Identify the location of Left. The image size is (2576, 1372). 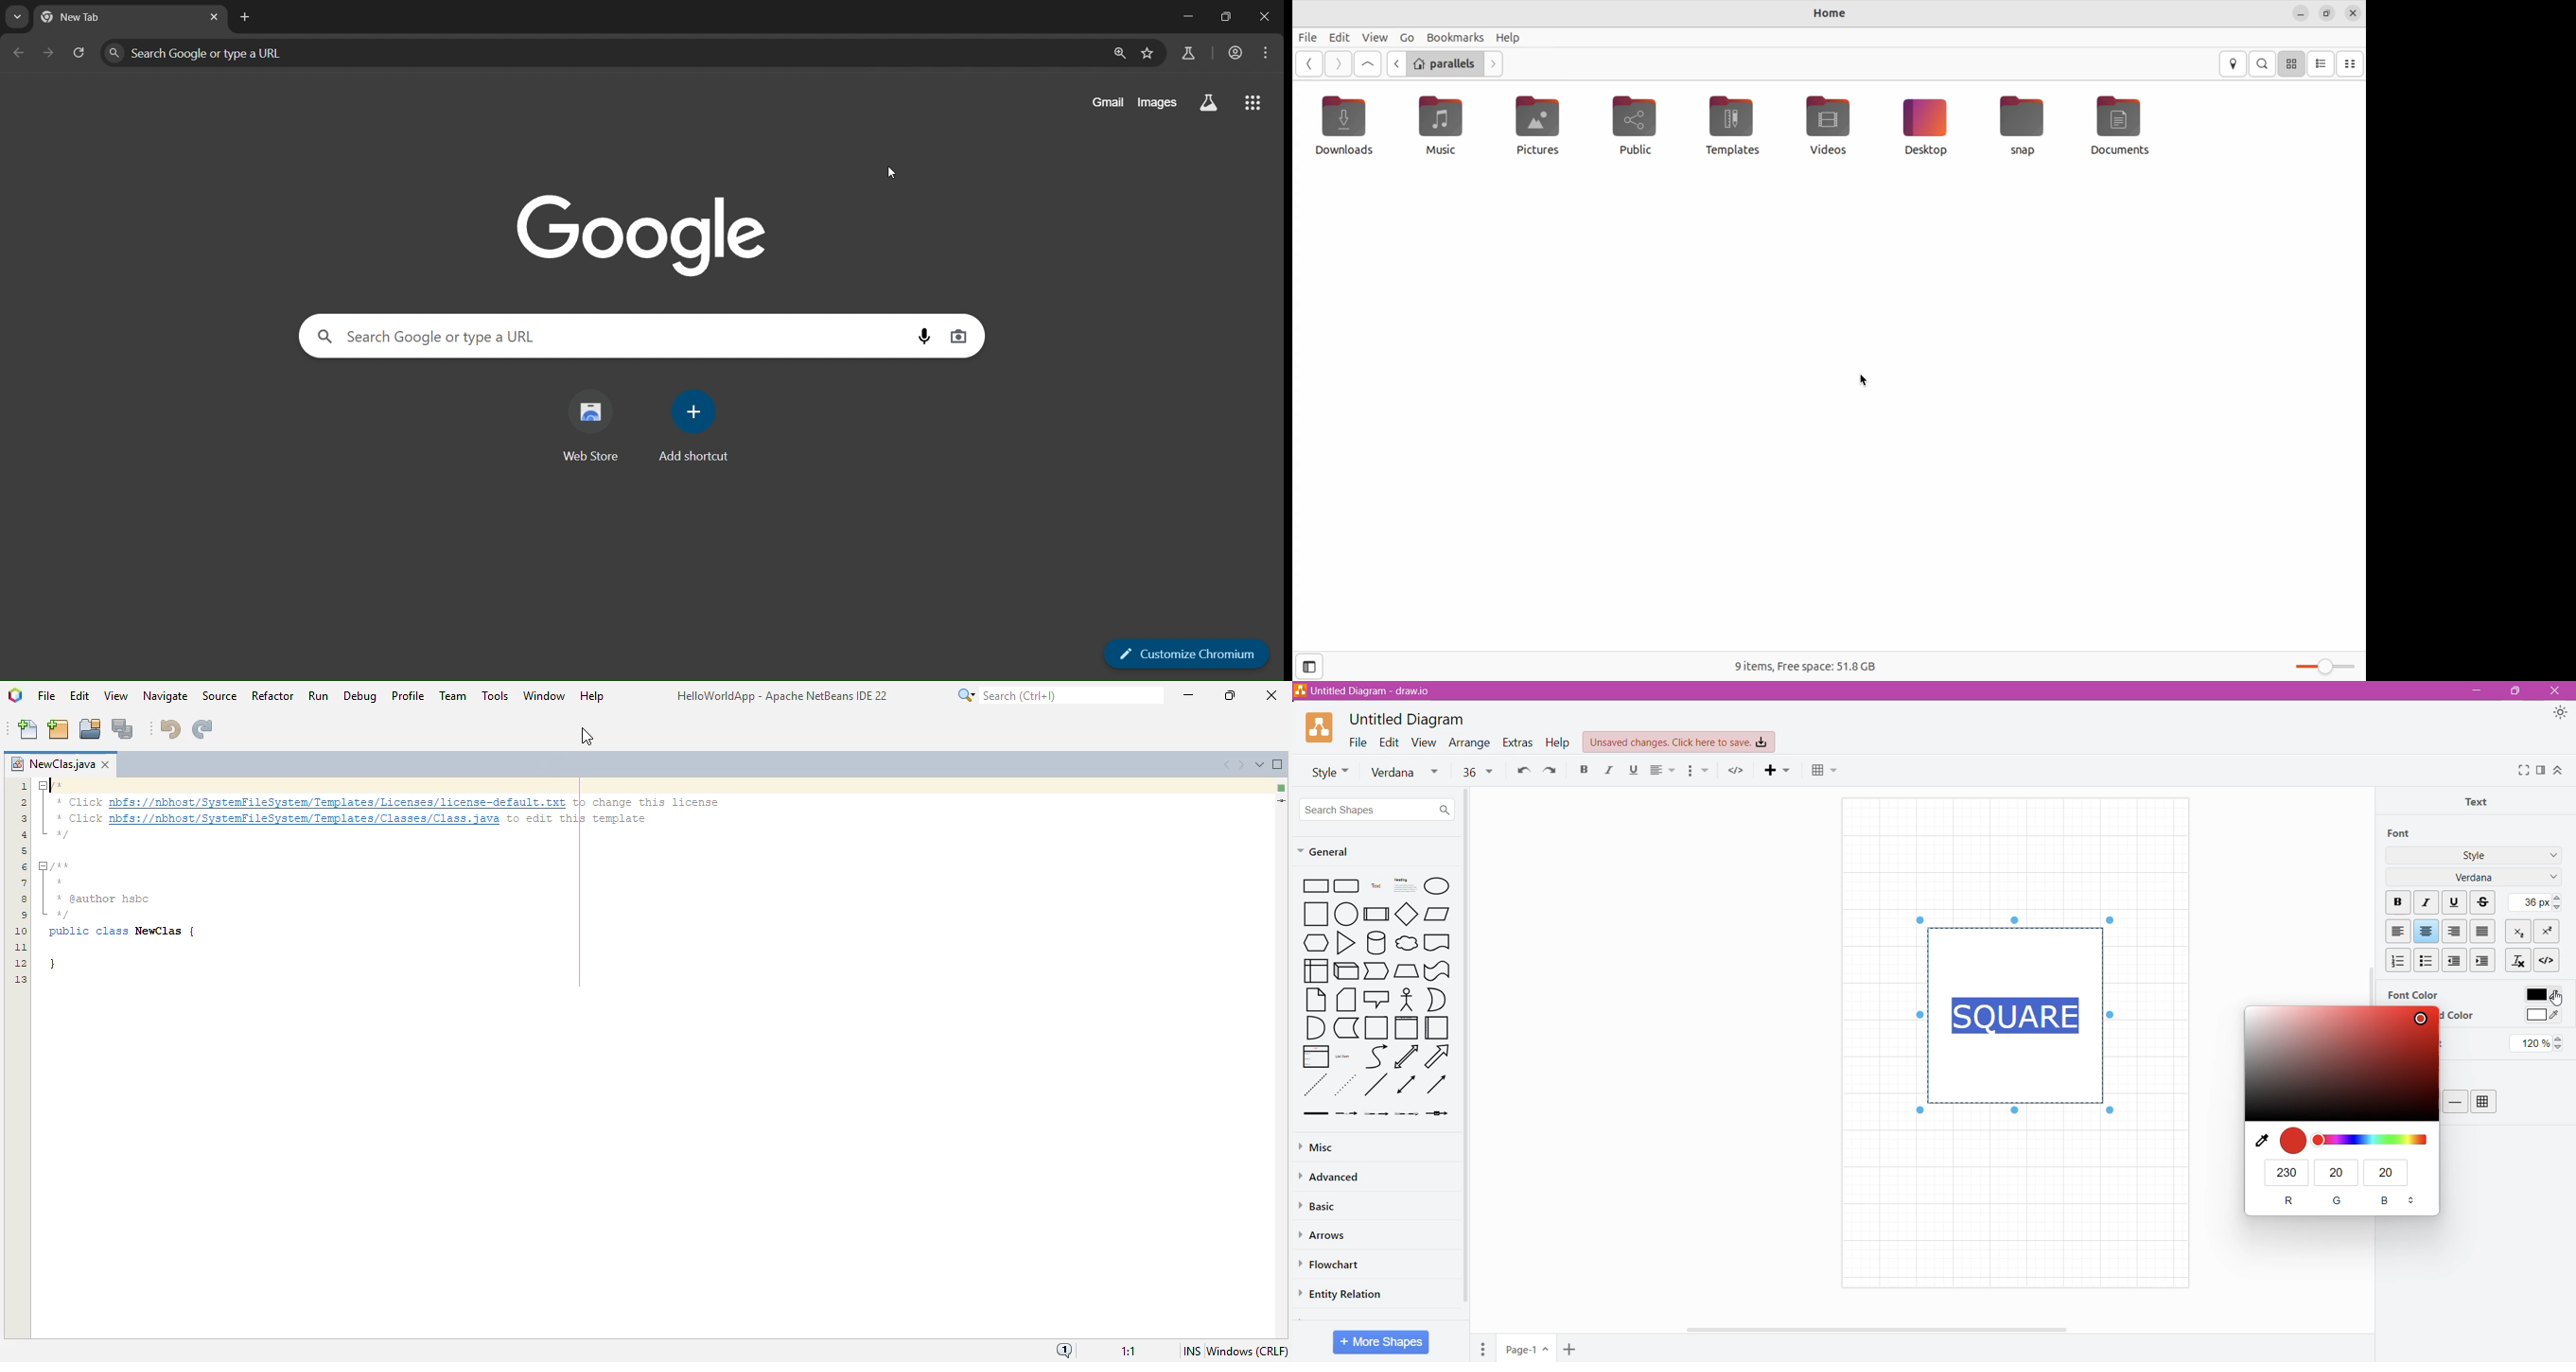
(2398, 931).